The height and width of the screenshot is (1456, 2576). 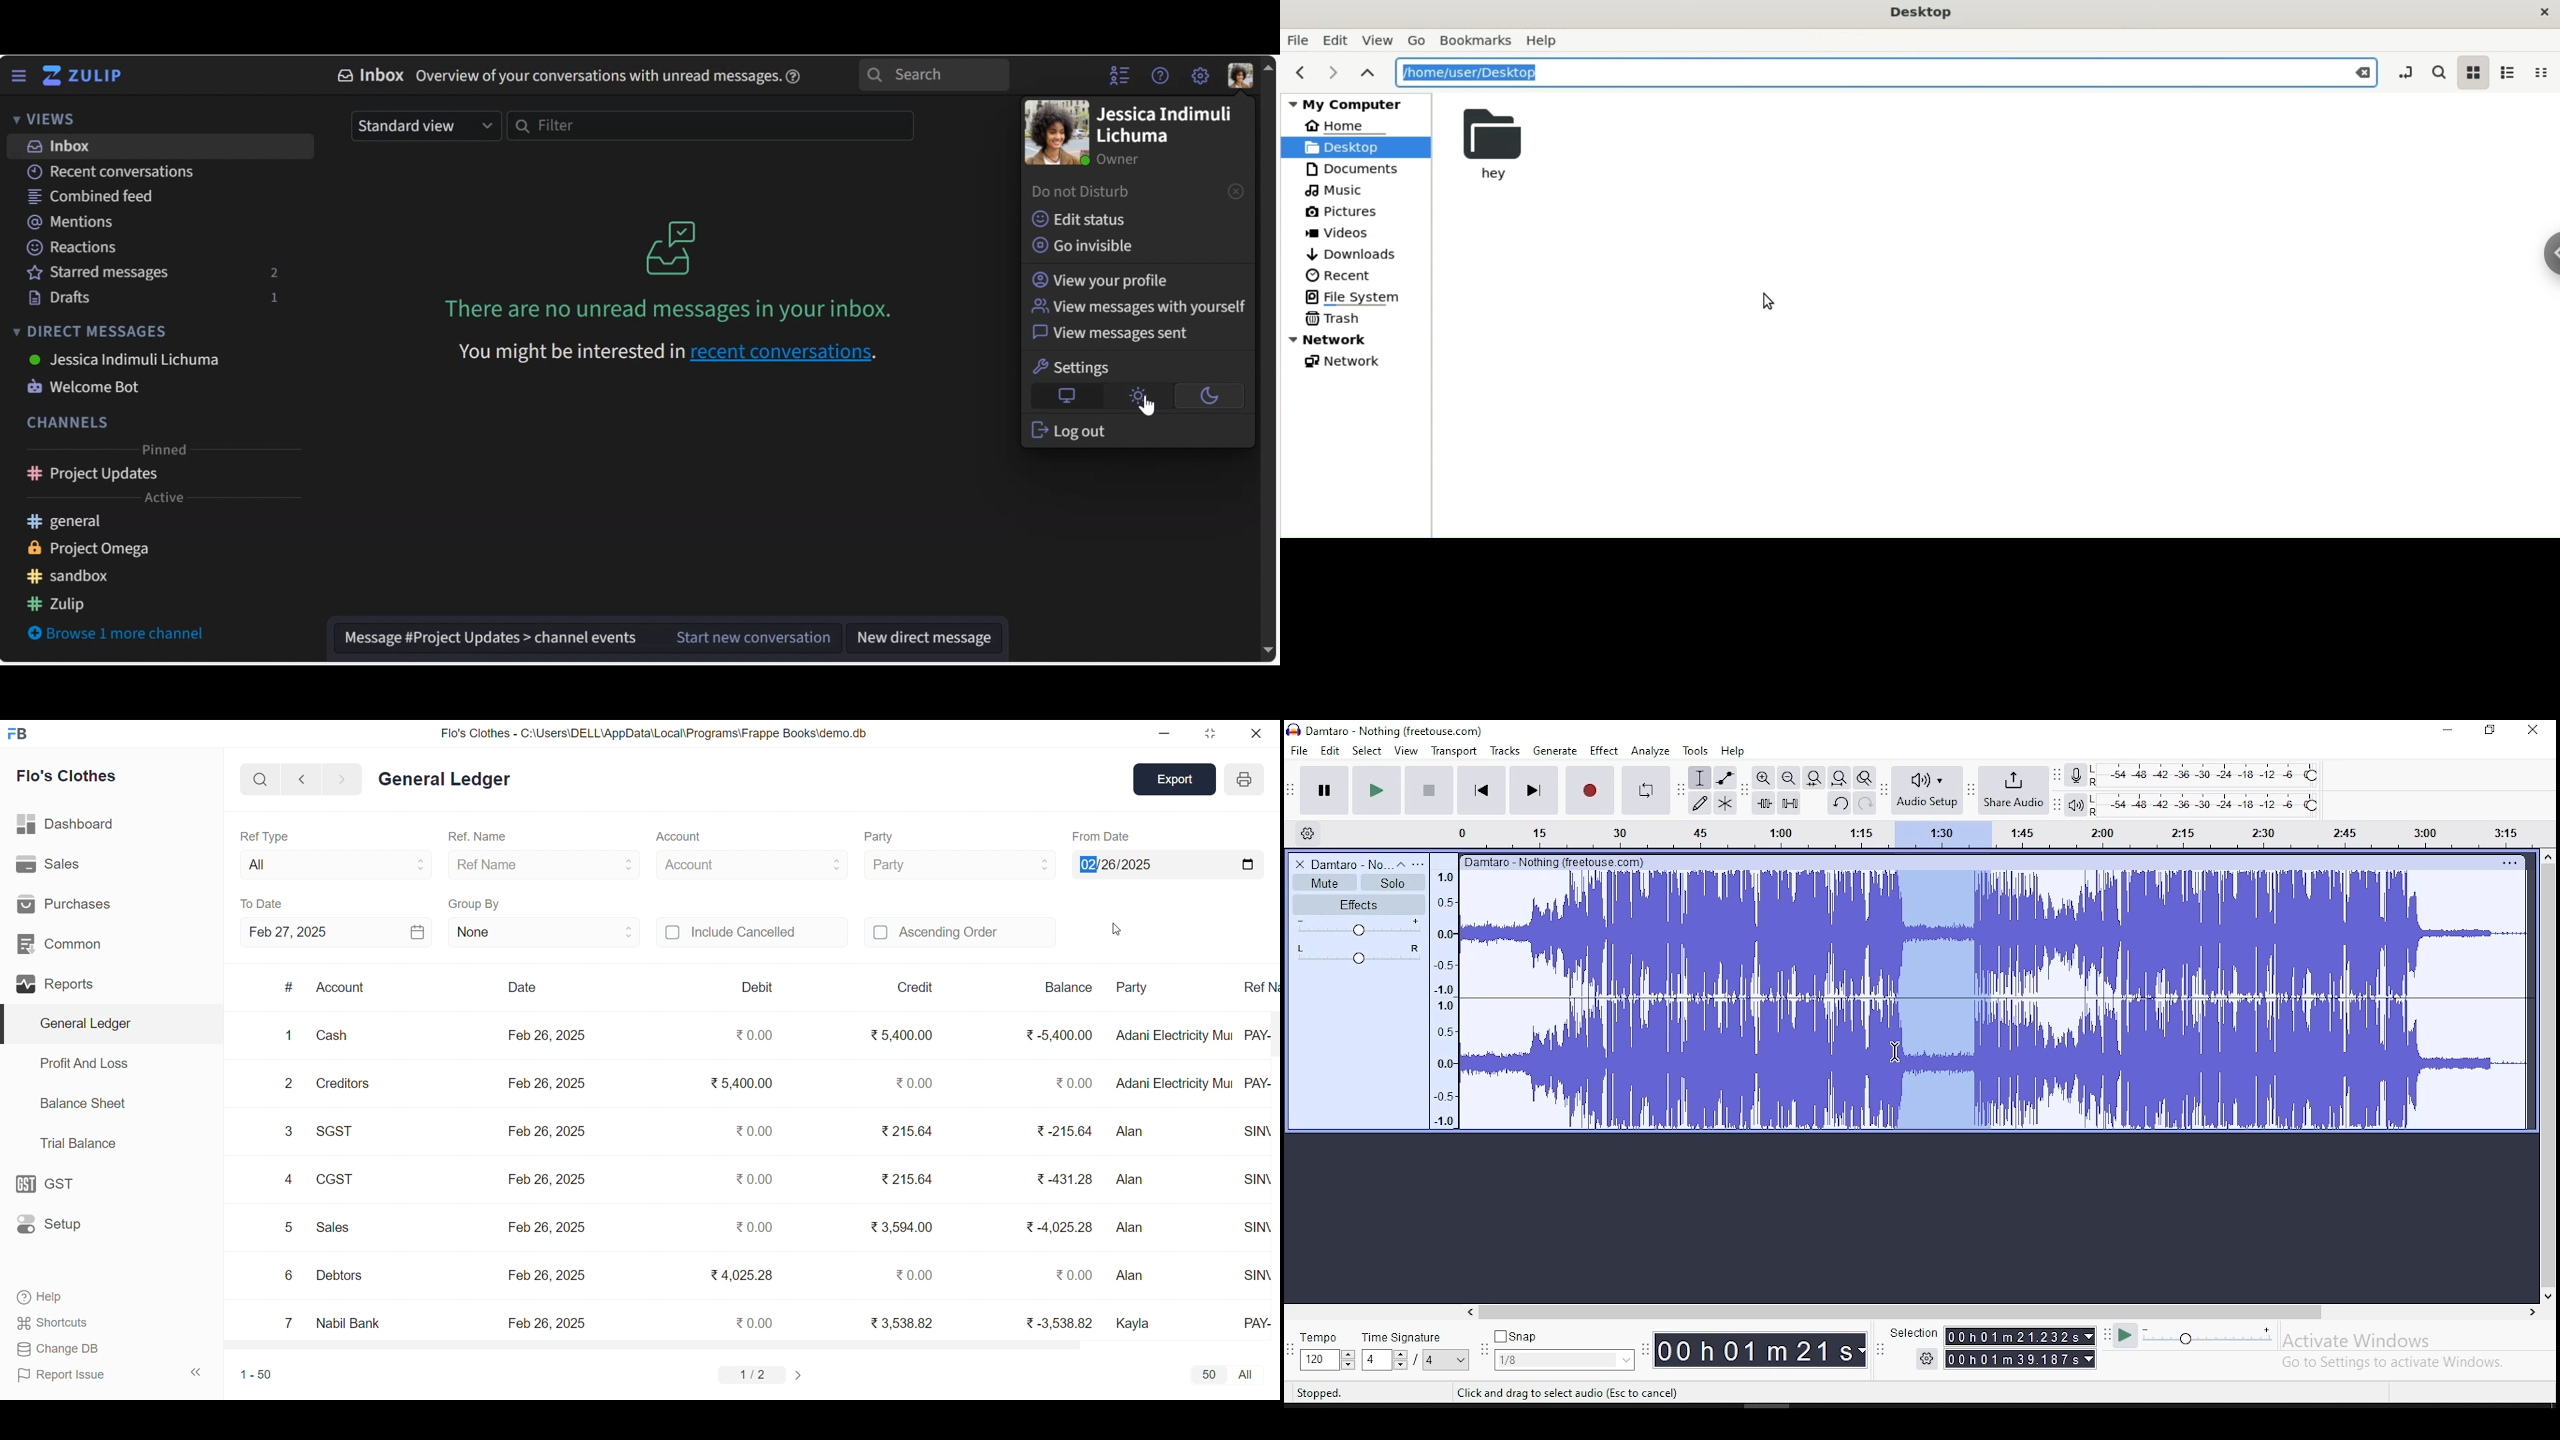 I want to click on Nabil Bank, so click(x=348, y=1321).